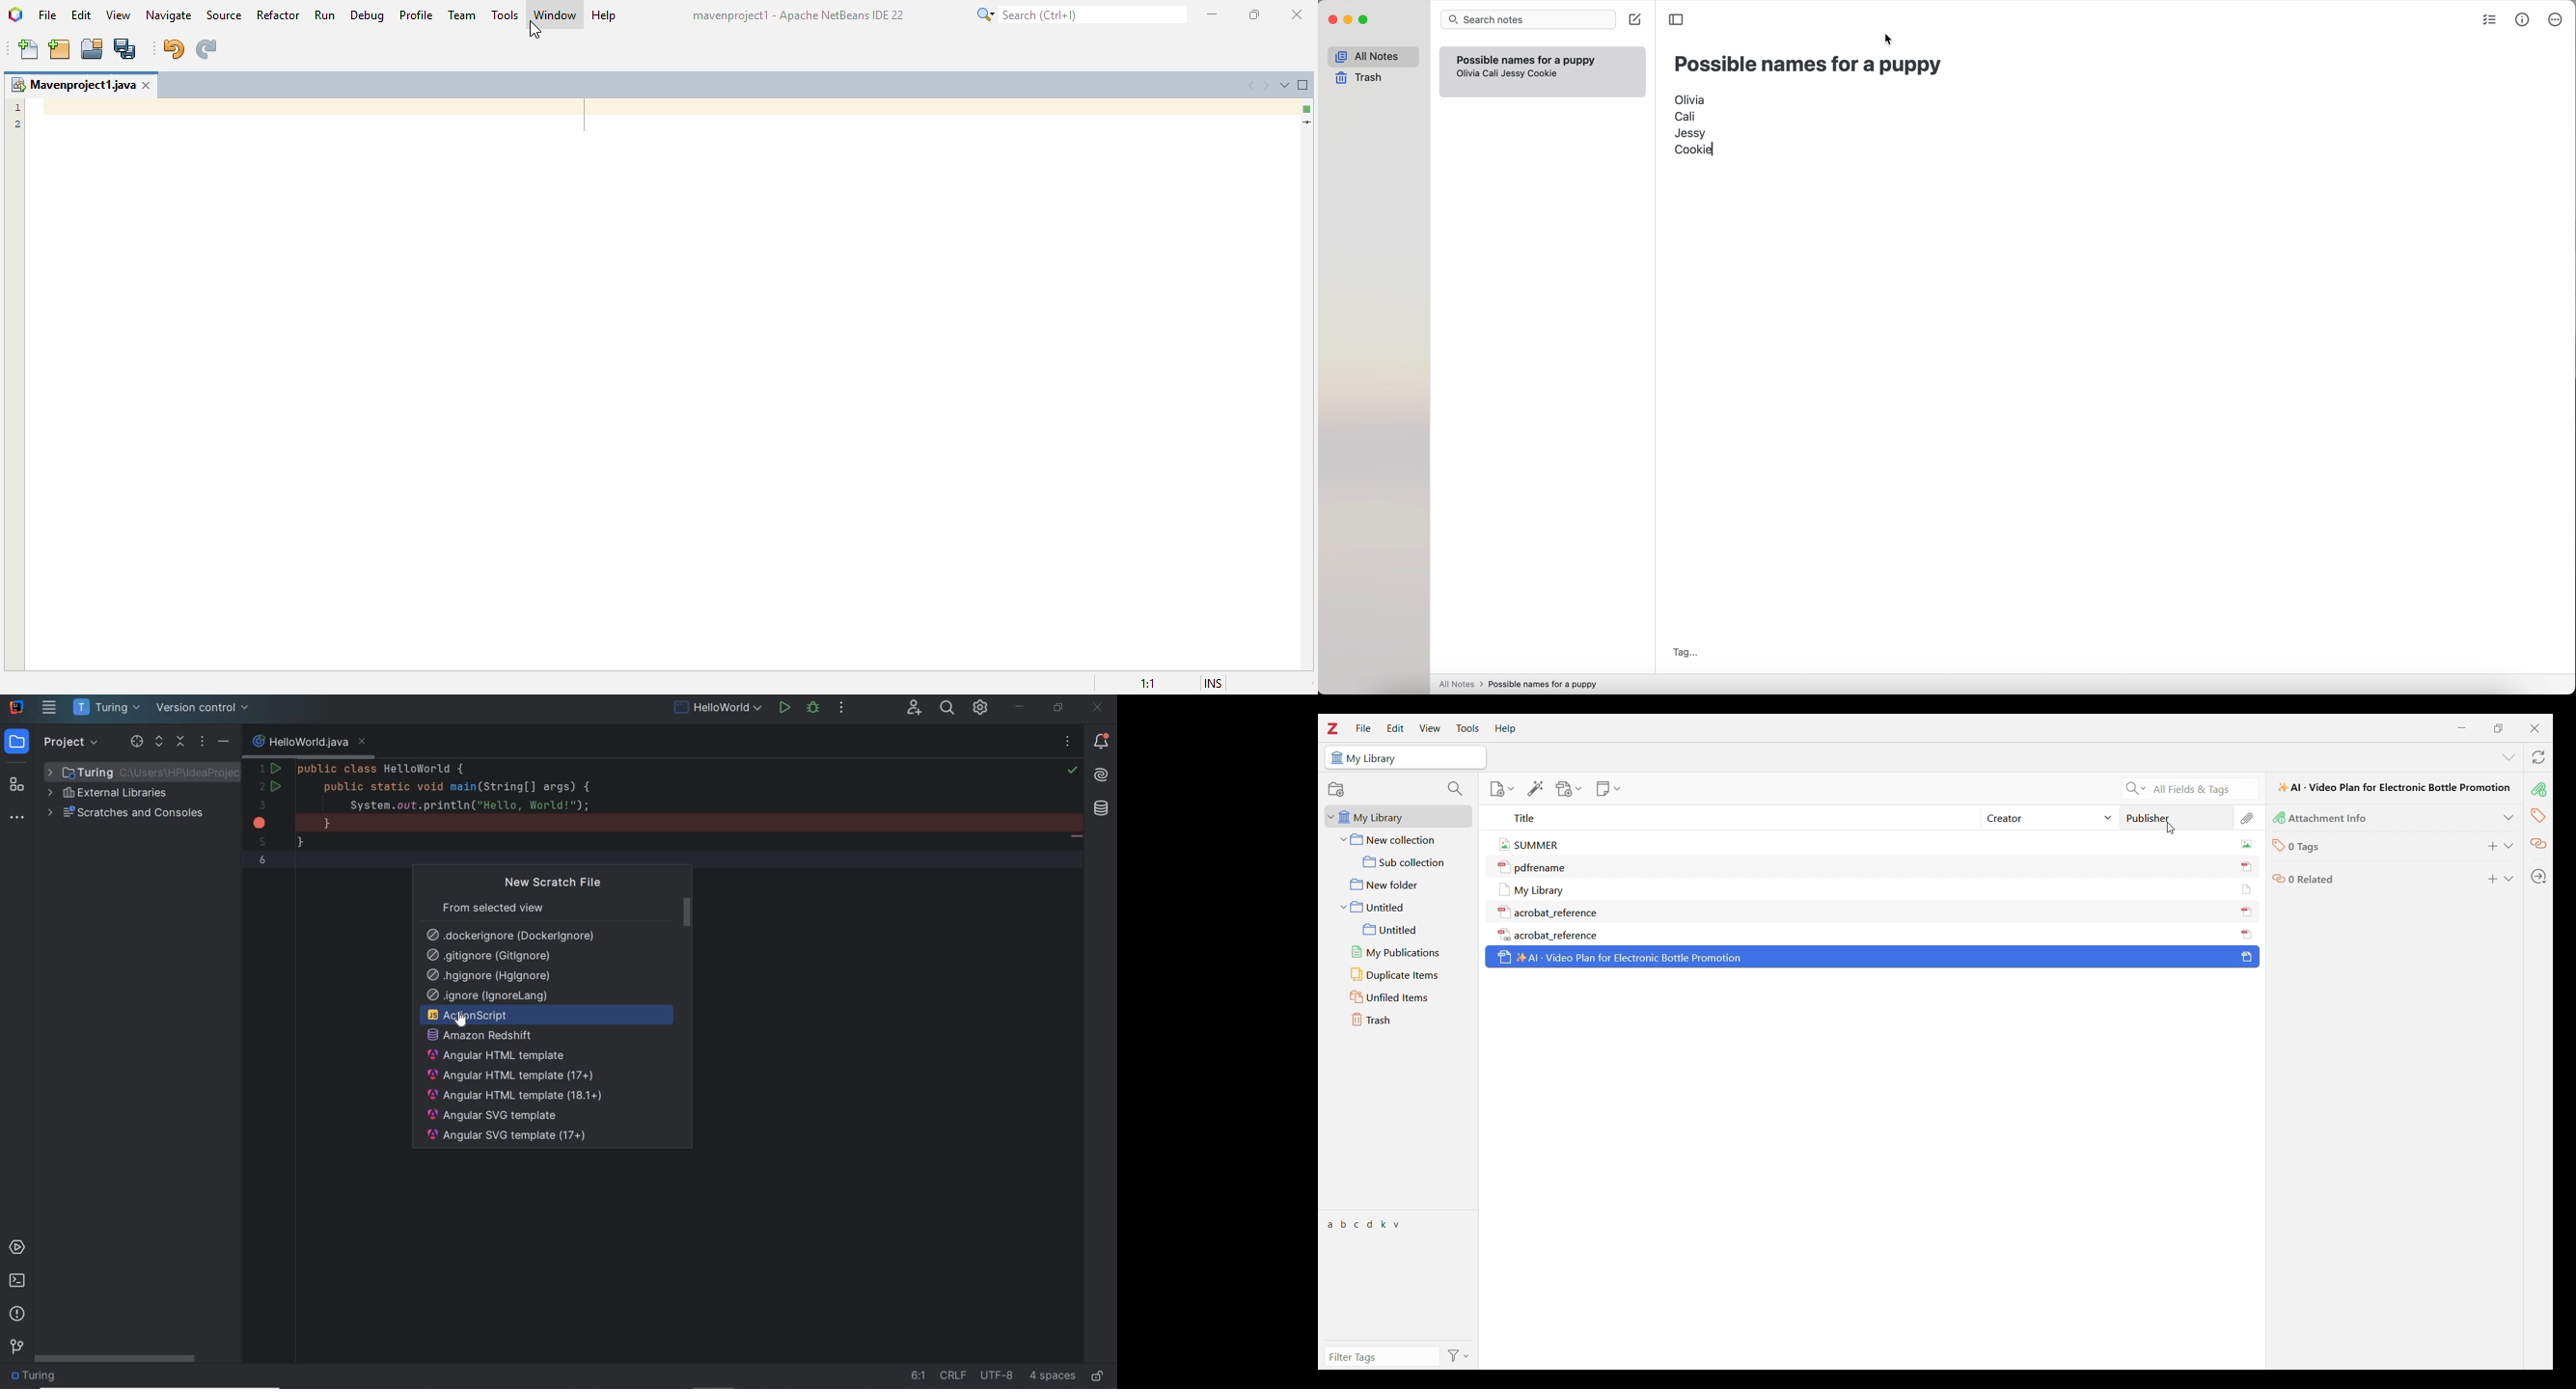 This screenshot has width=2576, height=1400. Describe the element at coordinates (117, 1359) in the screenshot. I see `scrollbar` at that location.